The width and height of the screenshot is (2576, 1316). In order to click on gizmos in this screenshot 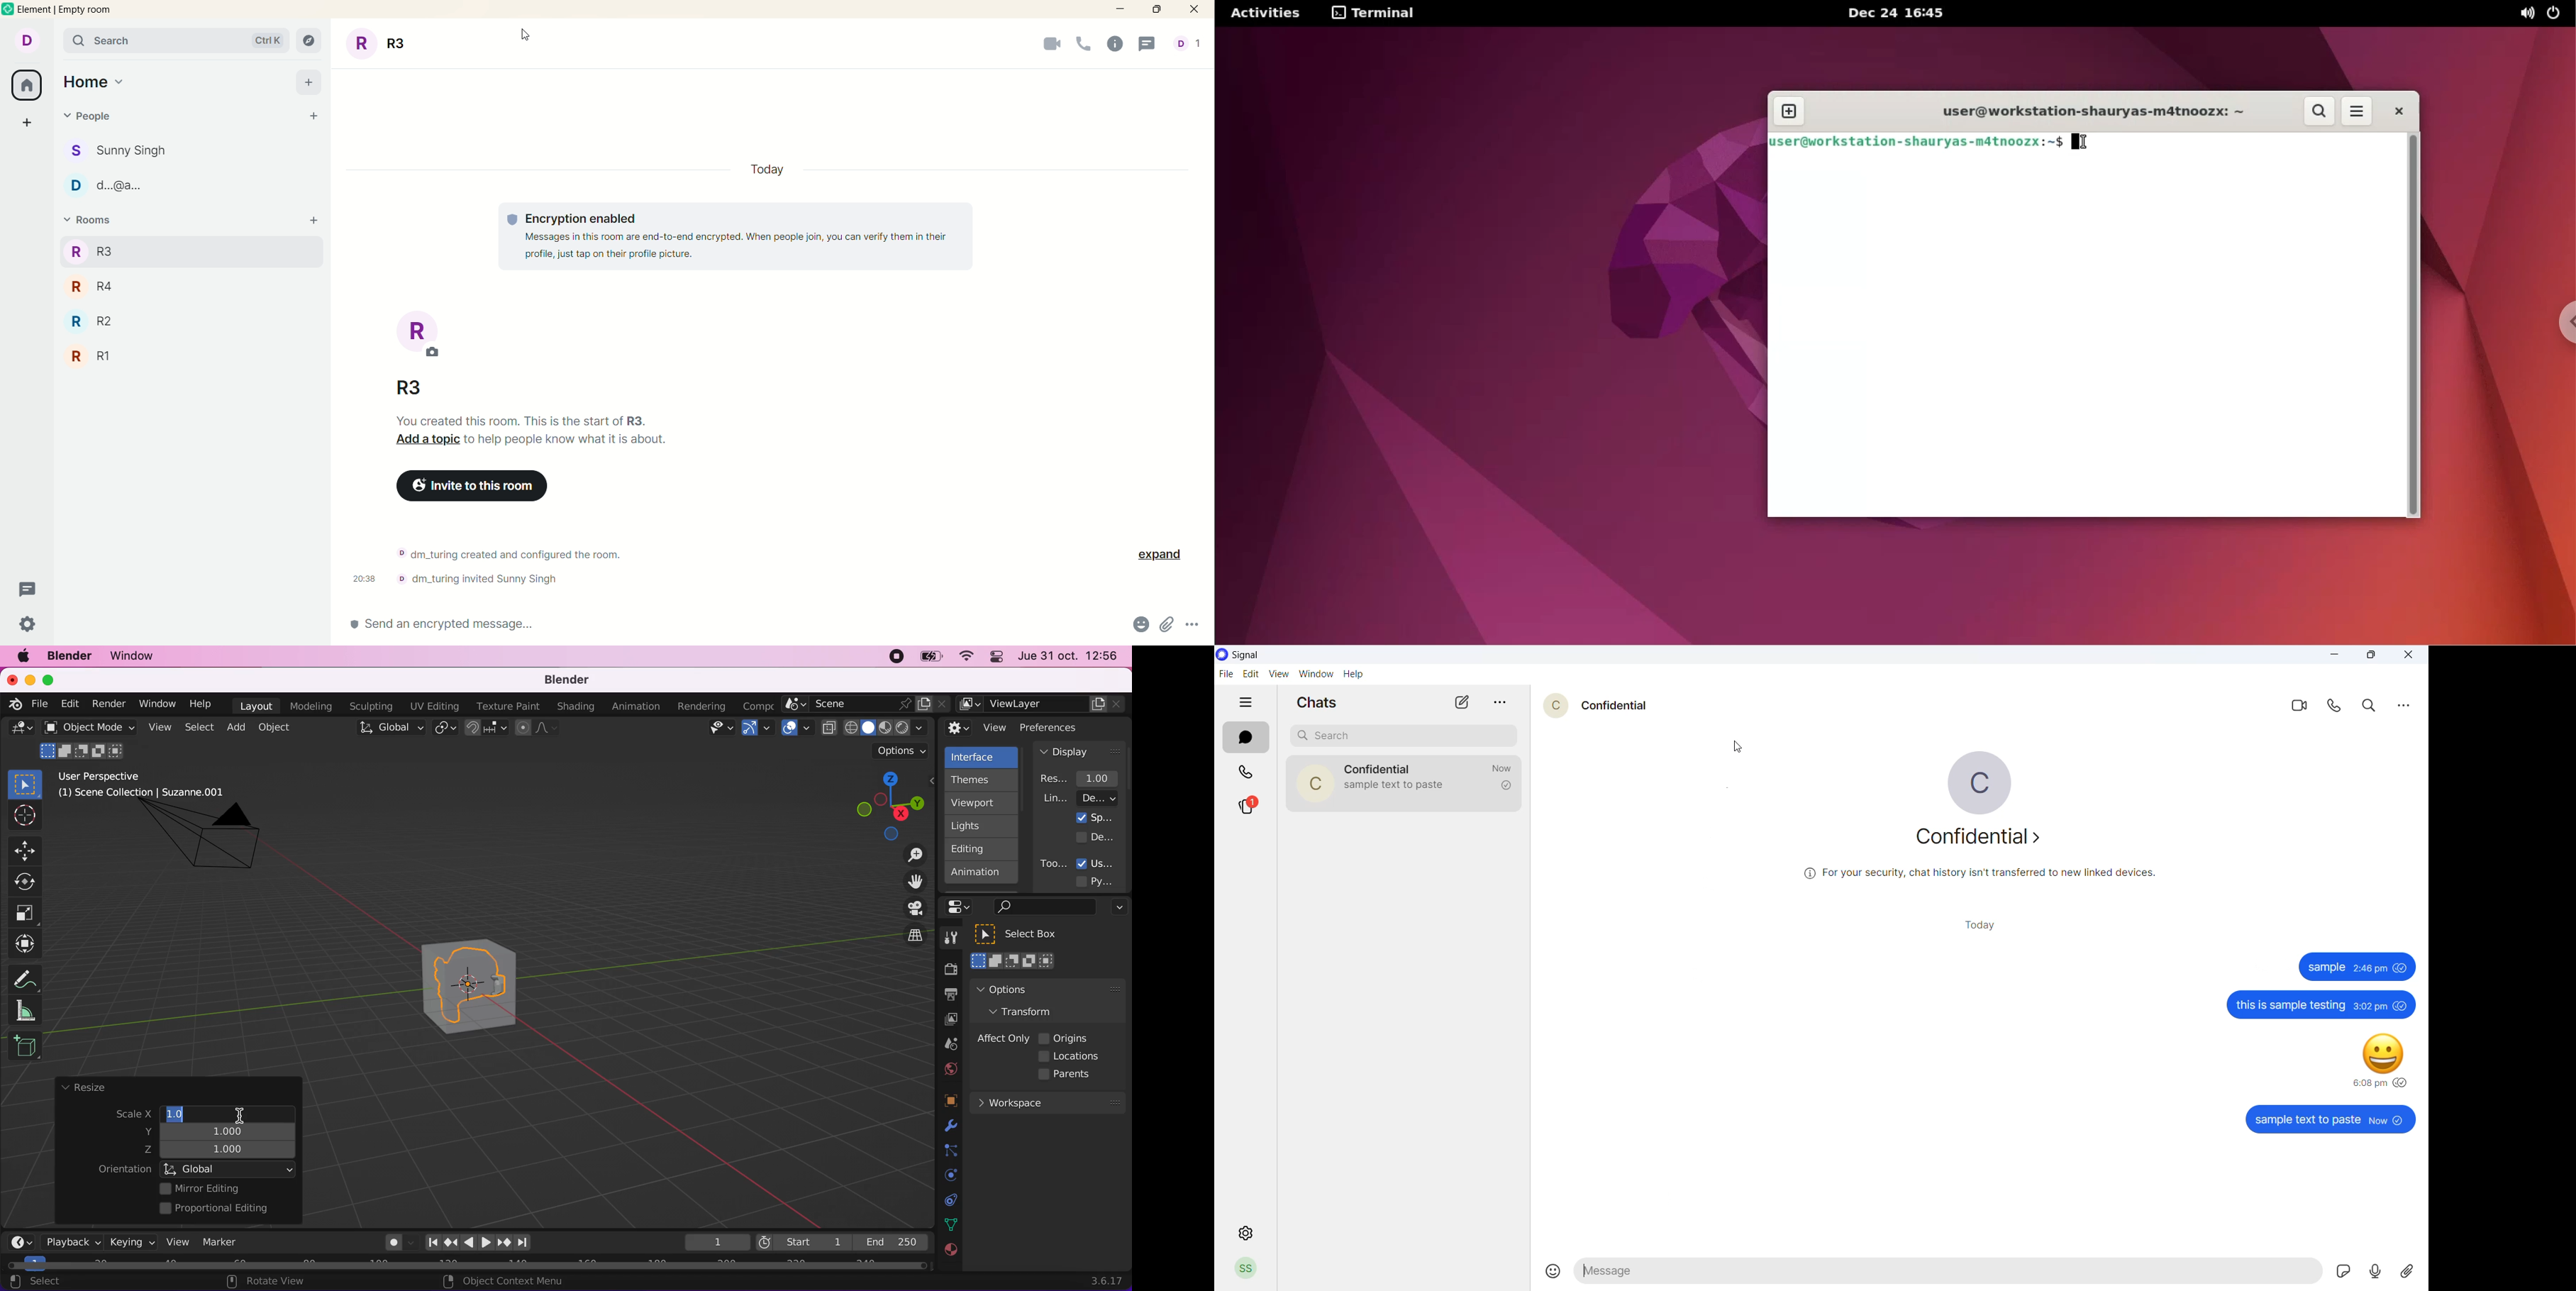, I will do `click(757, 731)`.